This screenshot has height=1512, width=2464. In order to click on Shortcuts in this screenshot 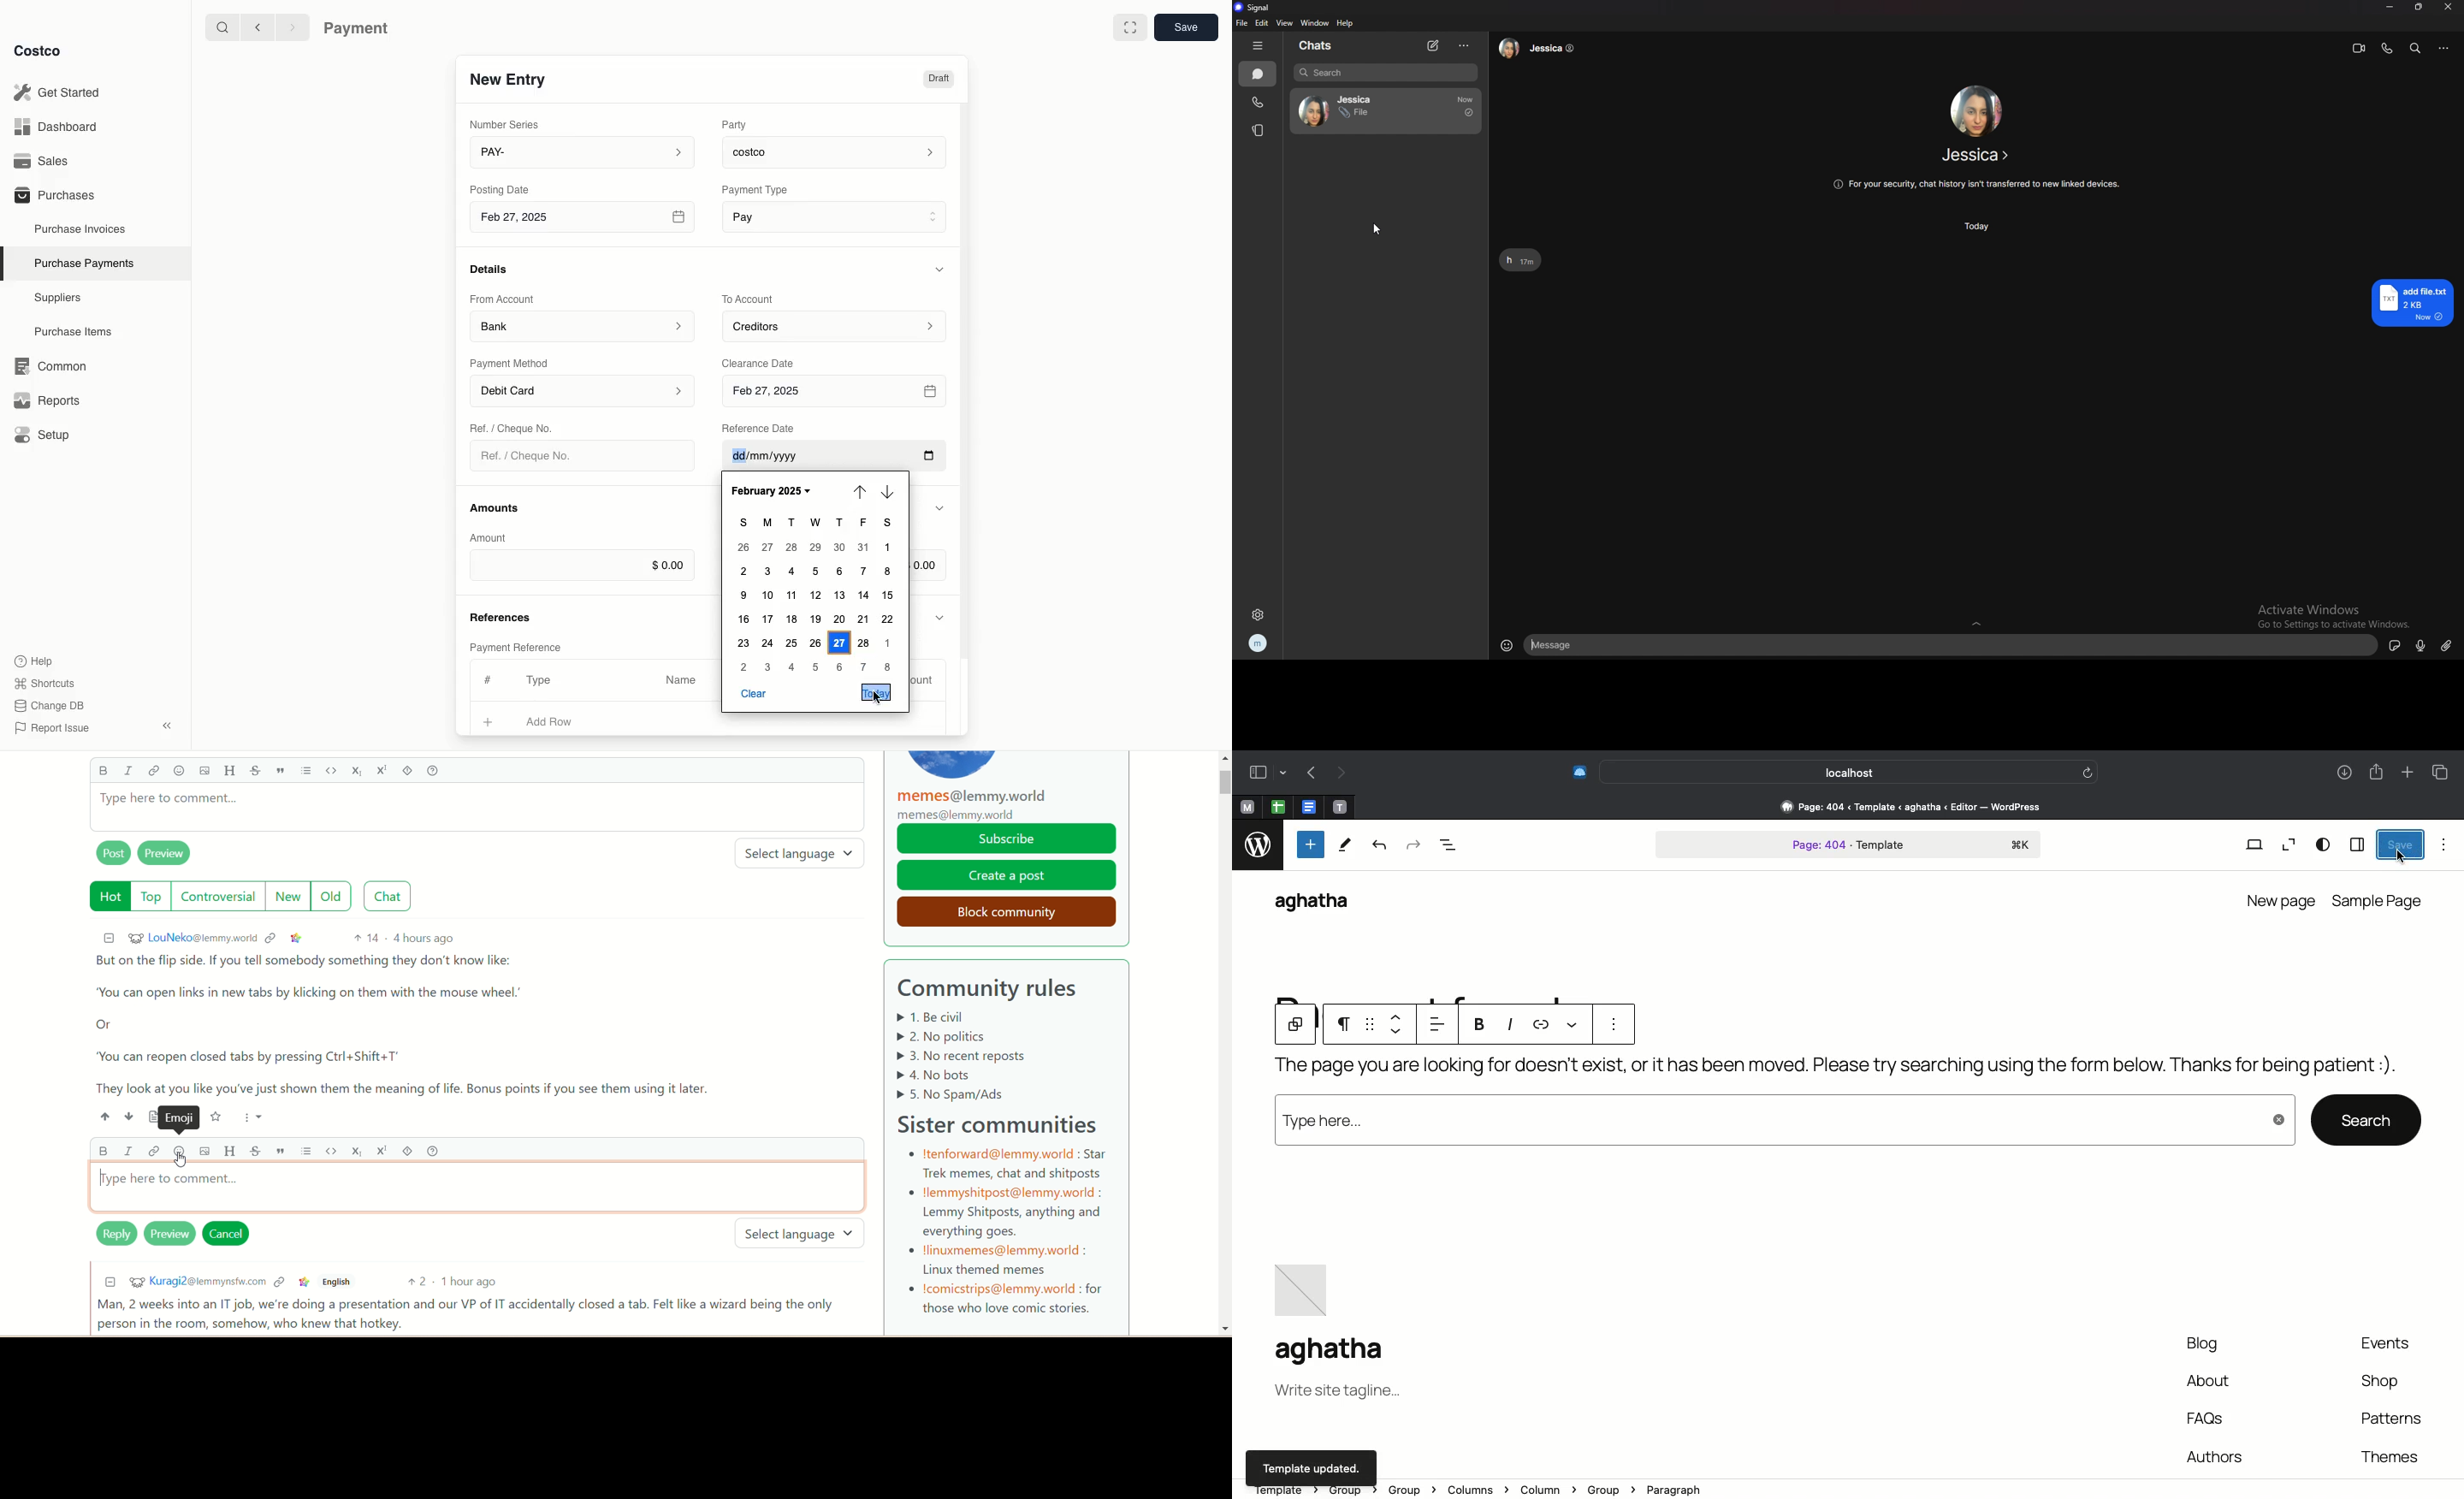, I will do `click(44, 682)`.